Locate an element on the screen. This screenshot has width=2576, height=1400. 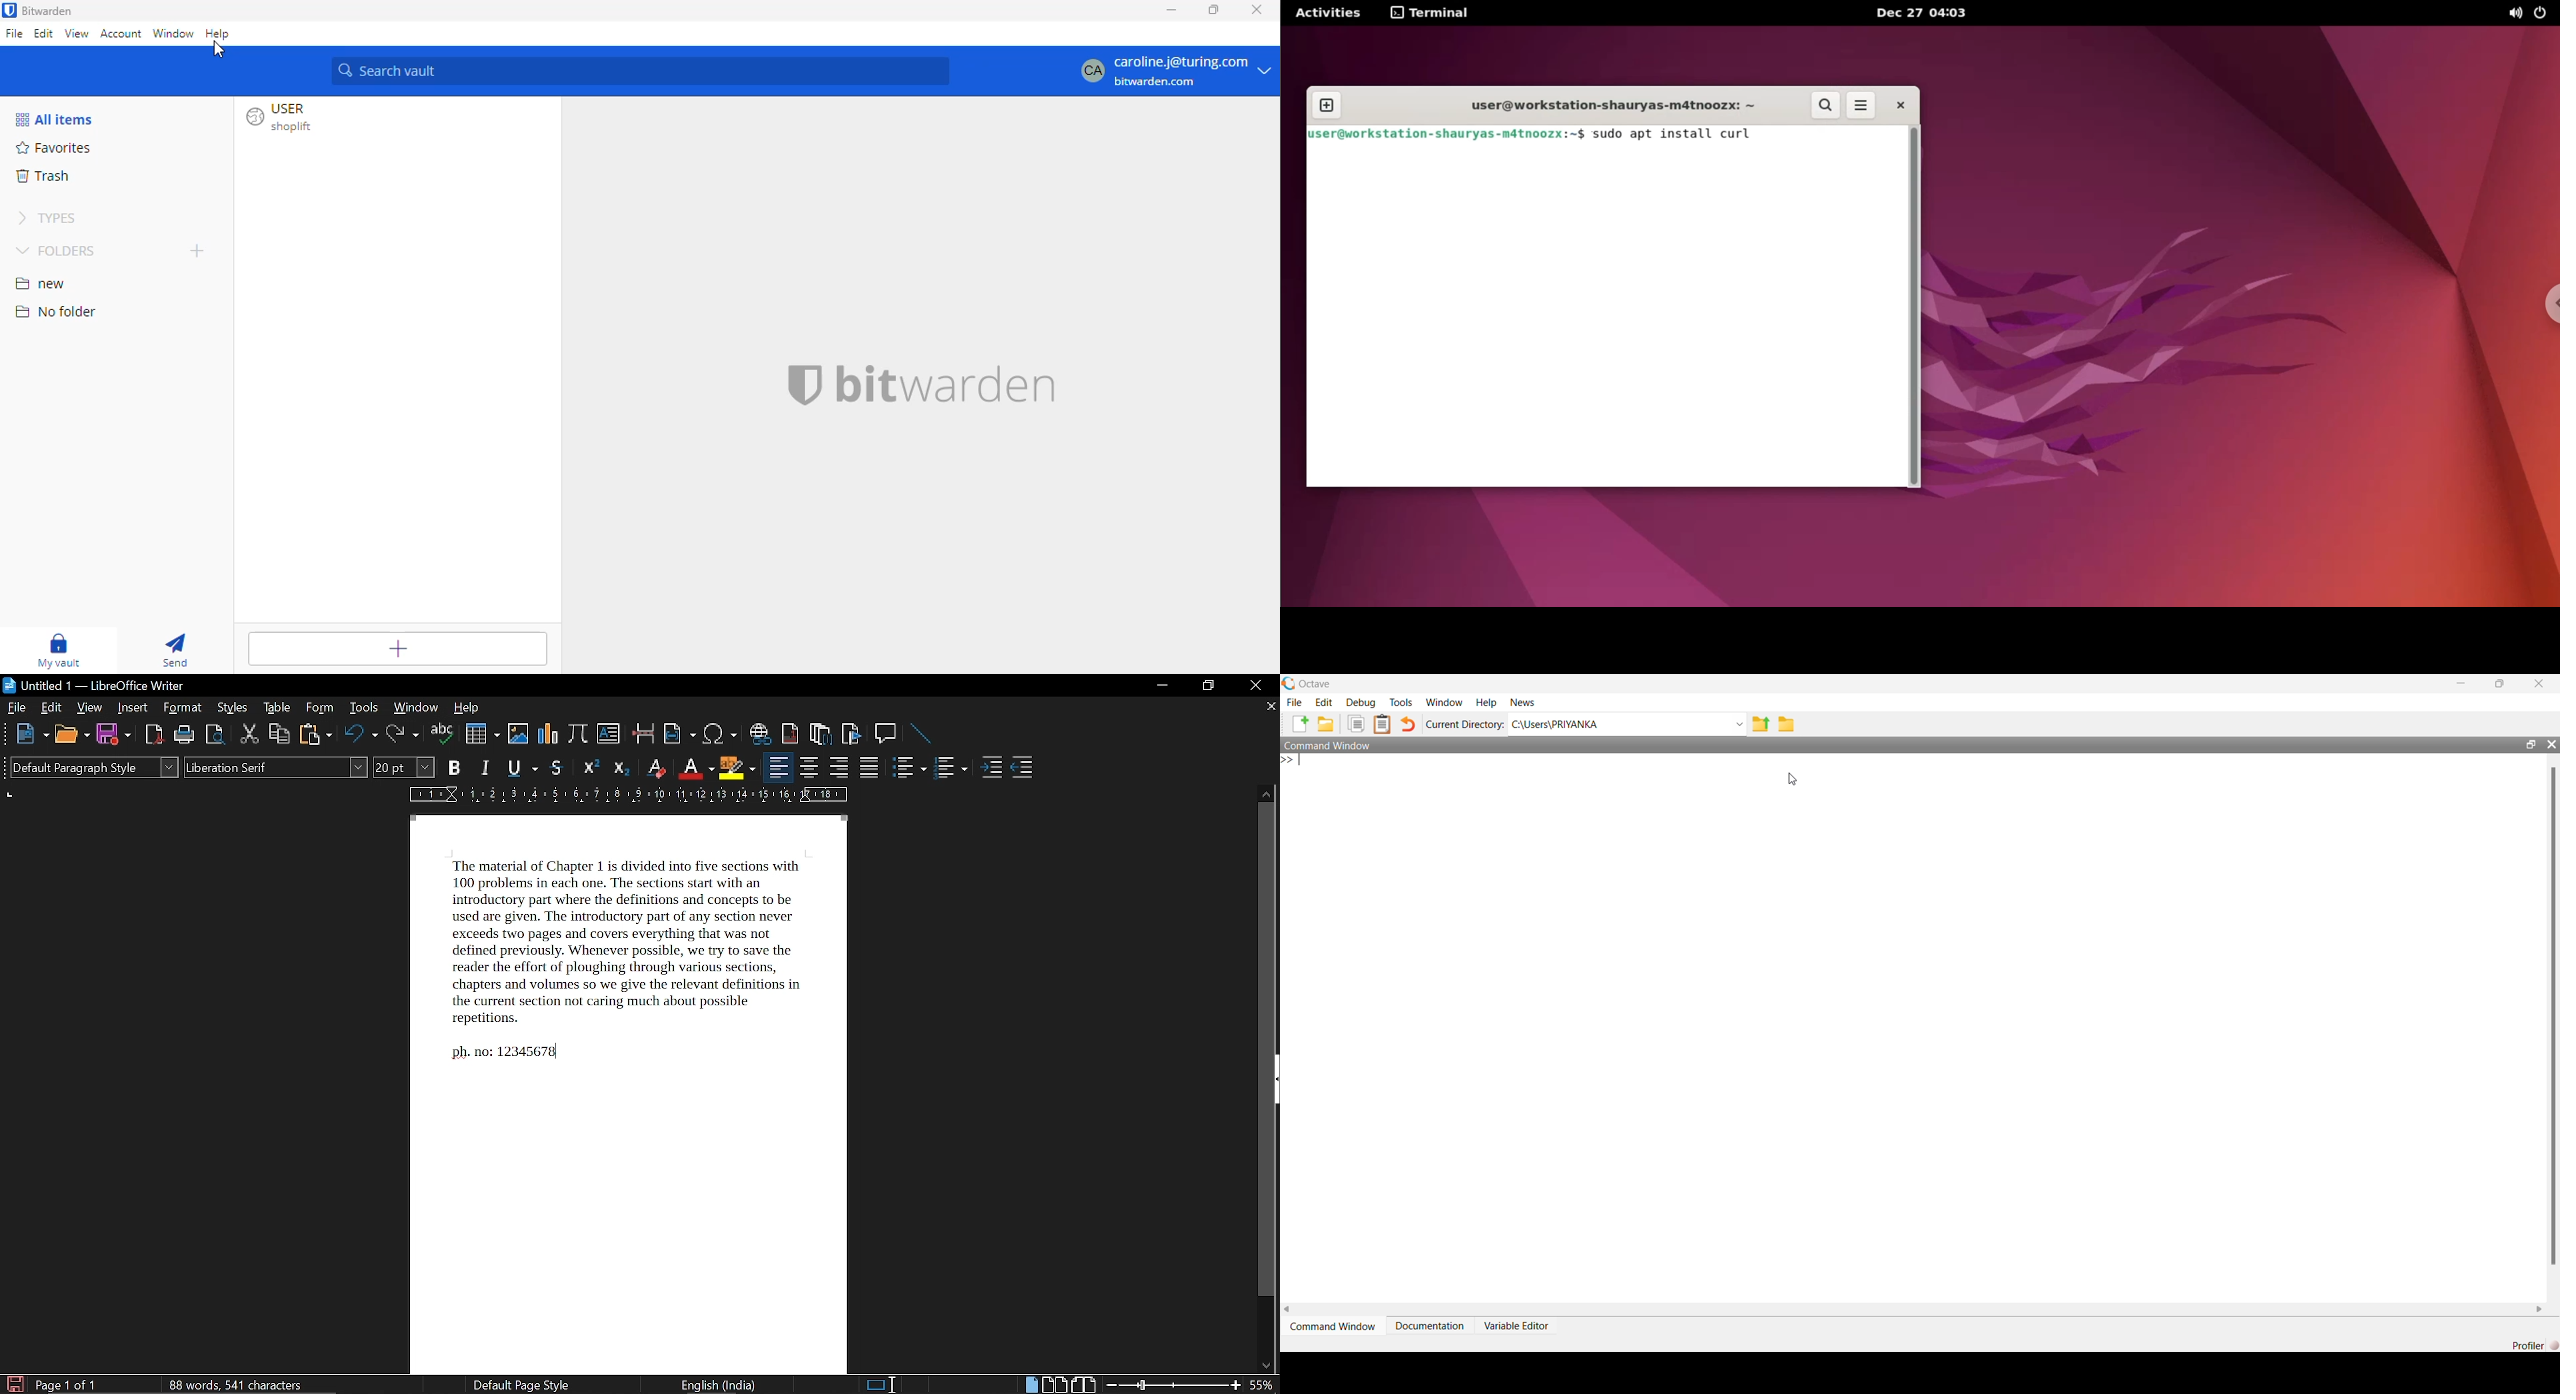
trash is located at coordinates (43, 175).